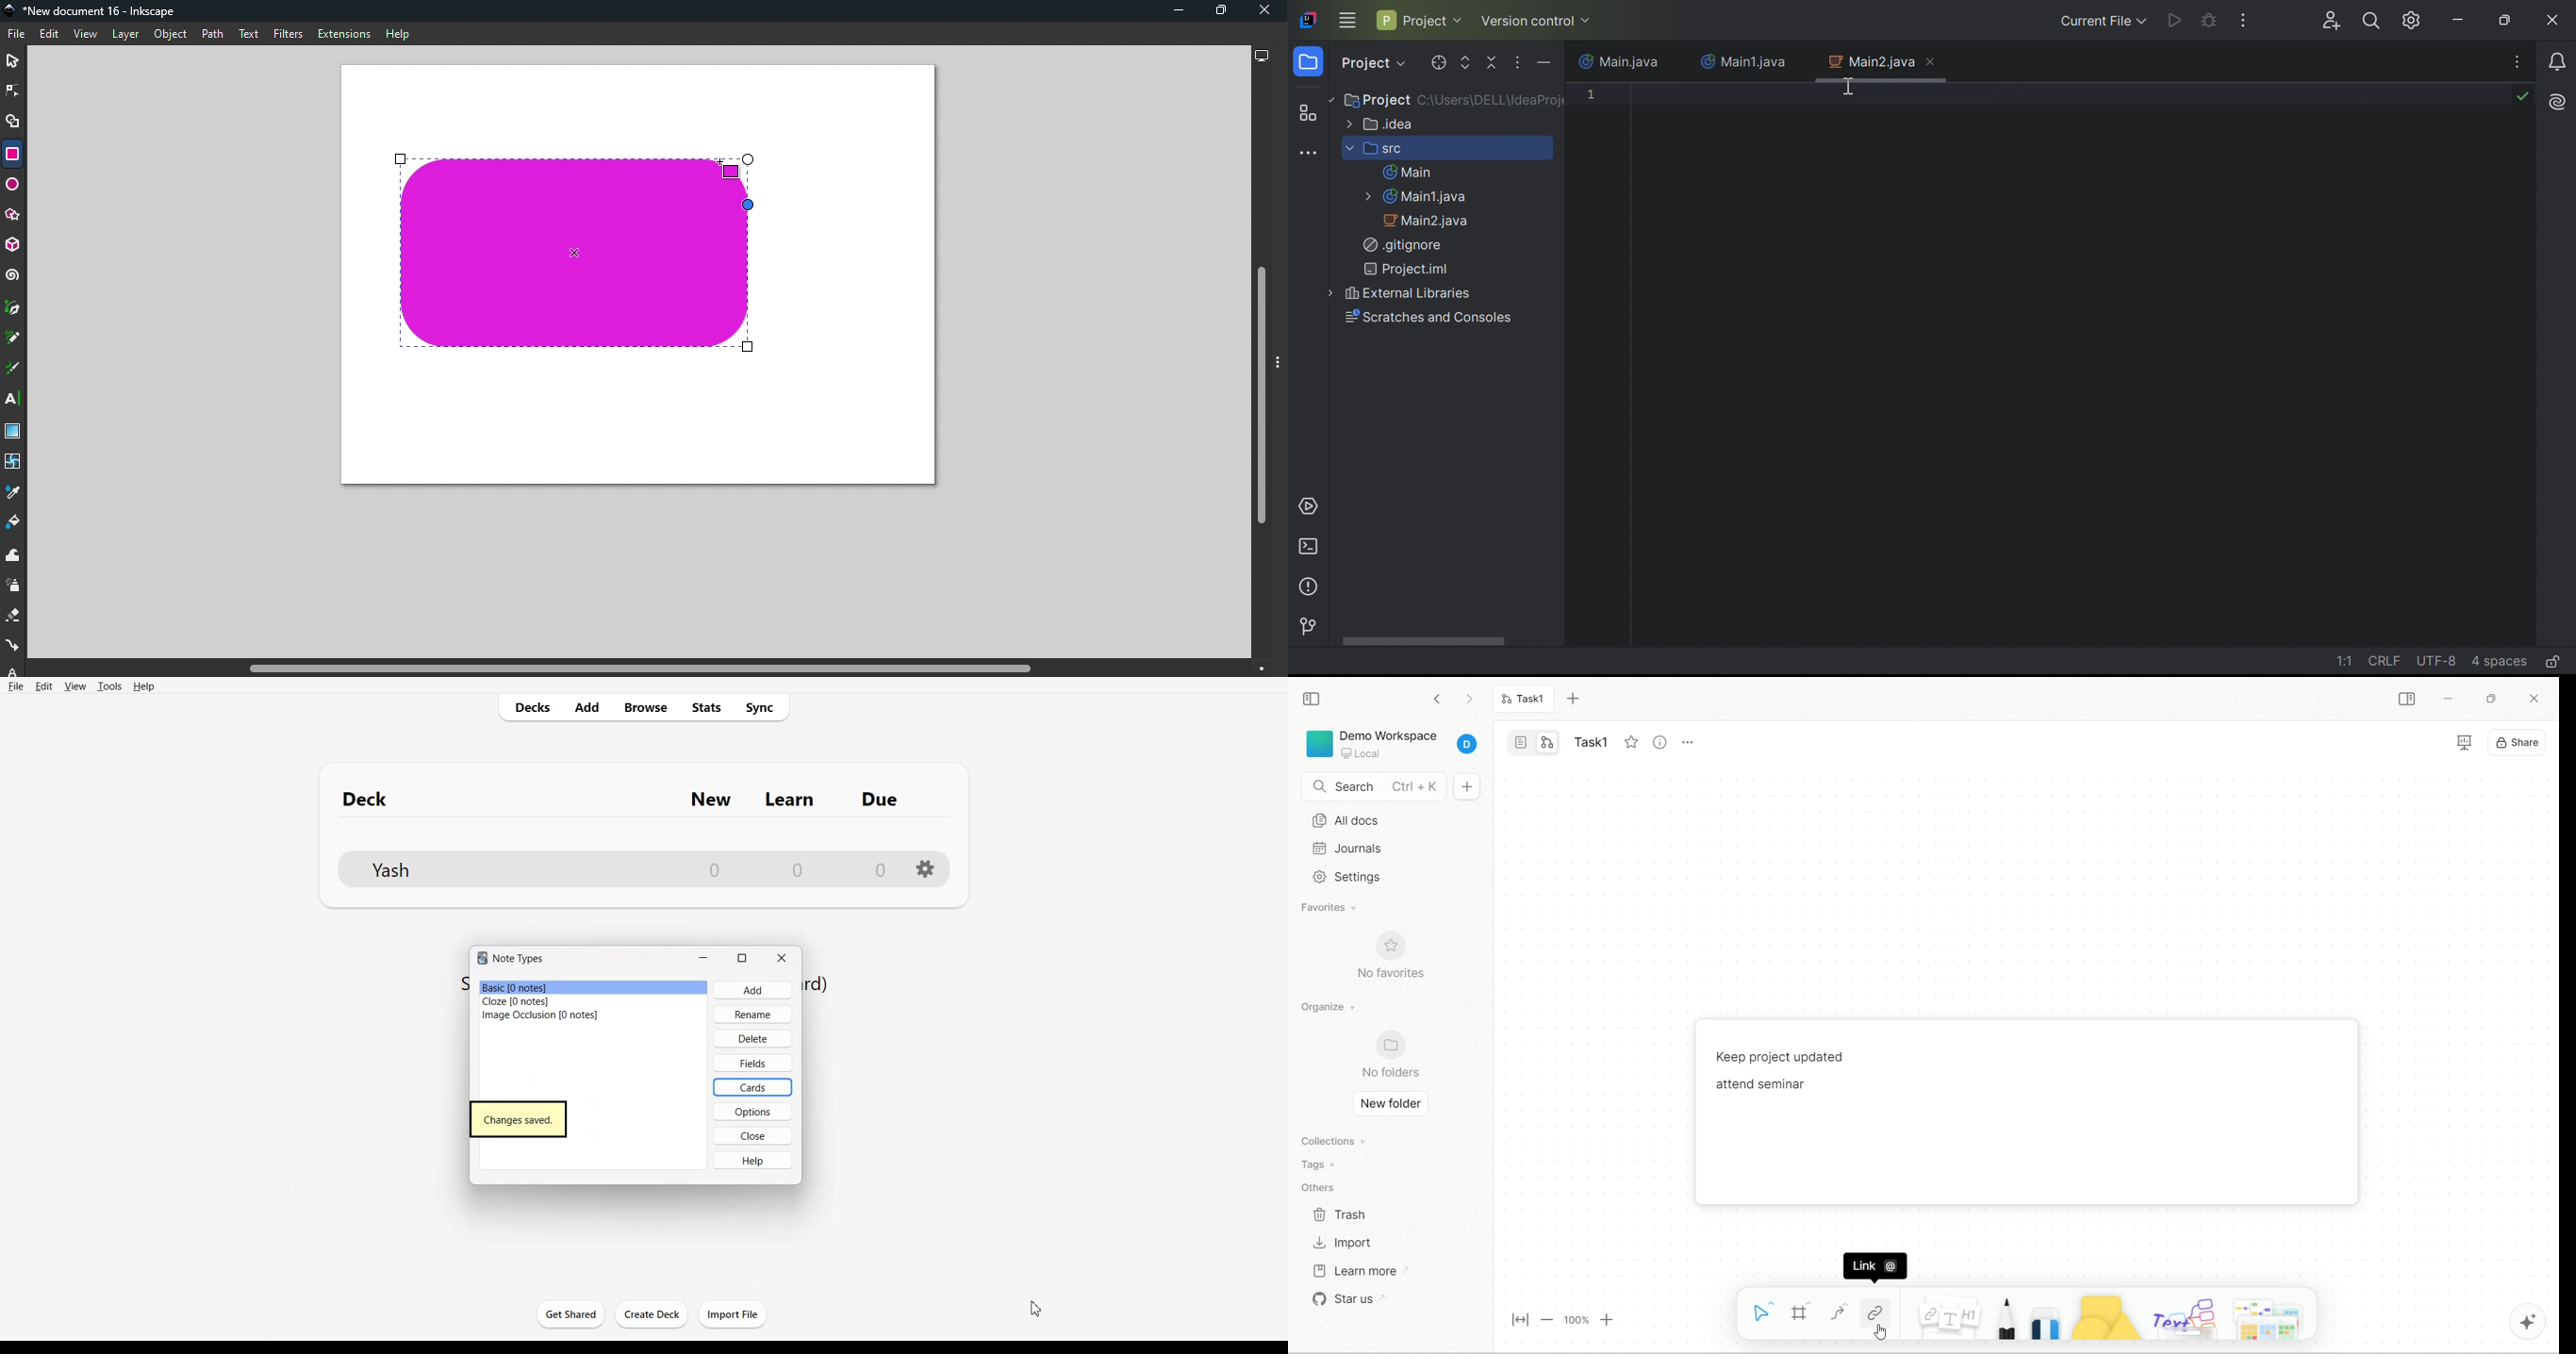  Describe the element at coordinates (372, 798) in the screenshot. I see `Deck` at that location.